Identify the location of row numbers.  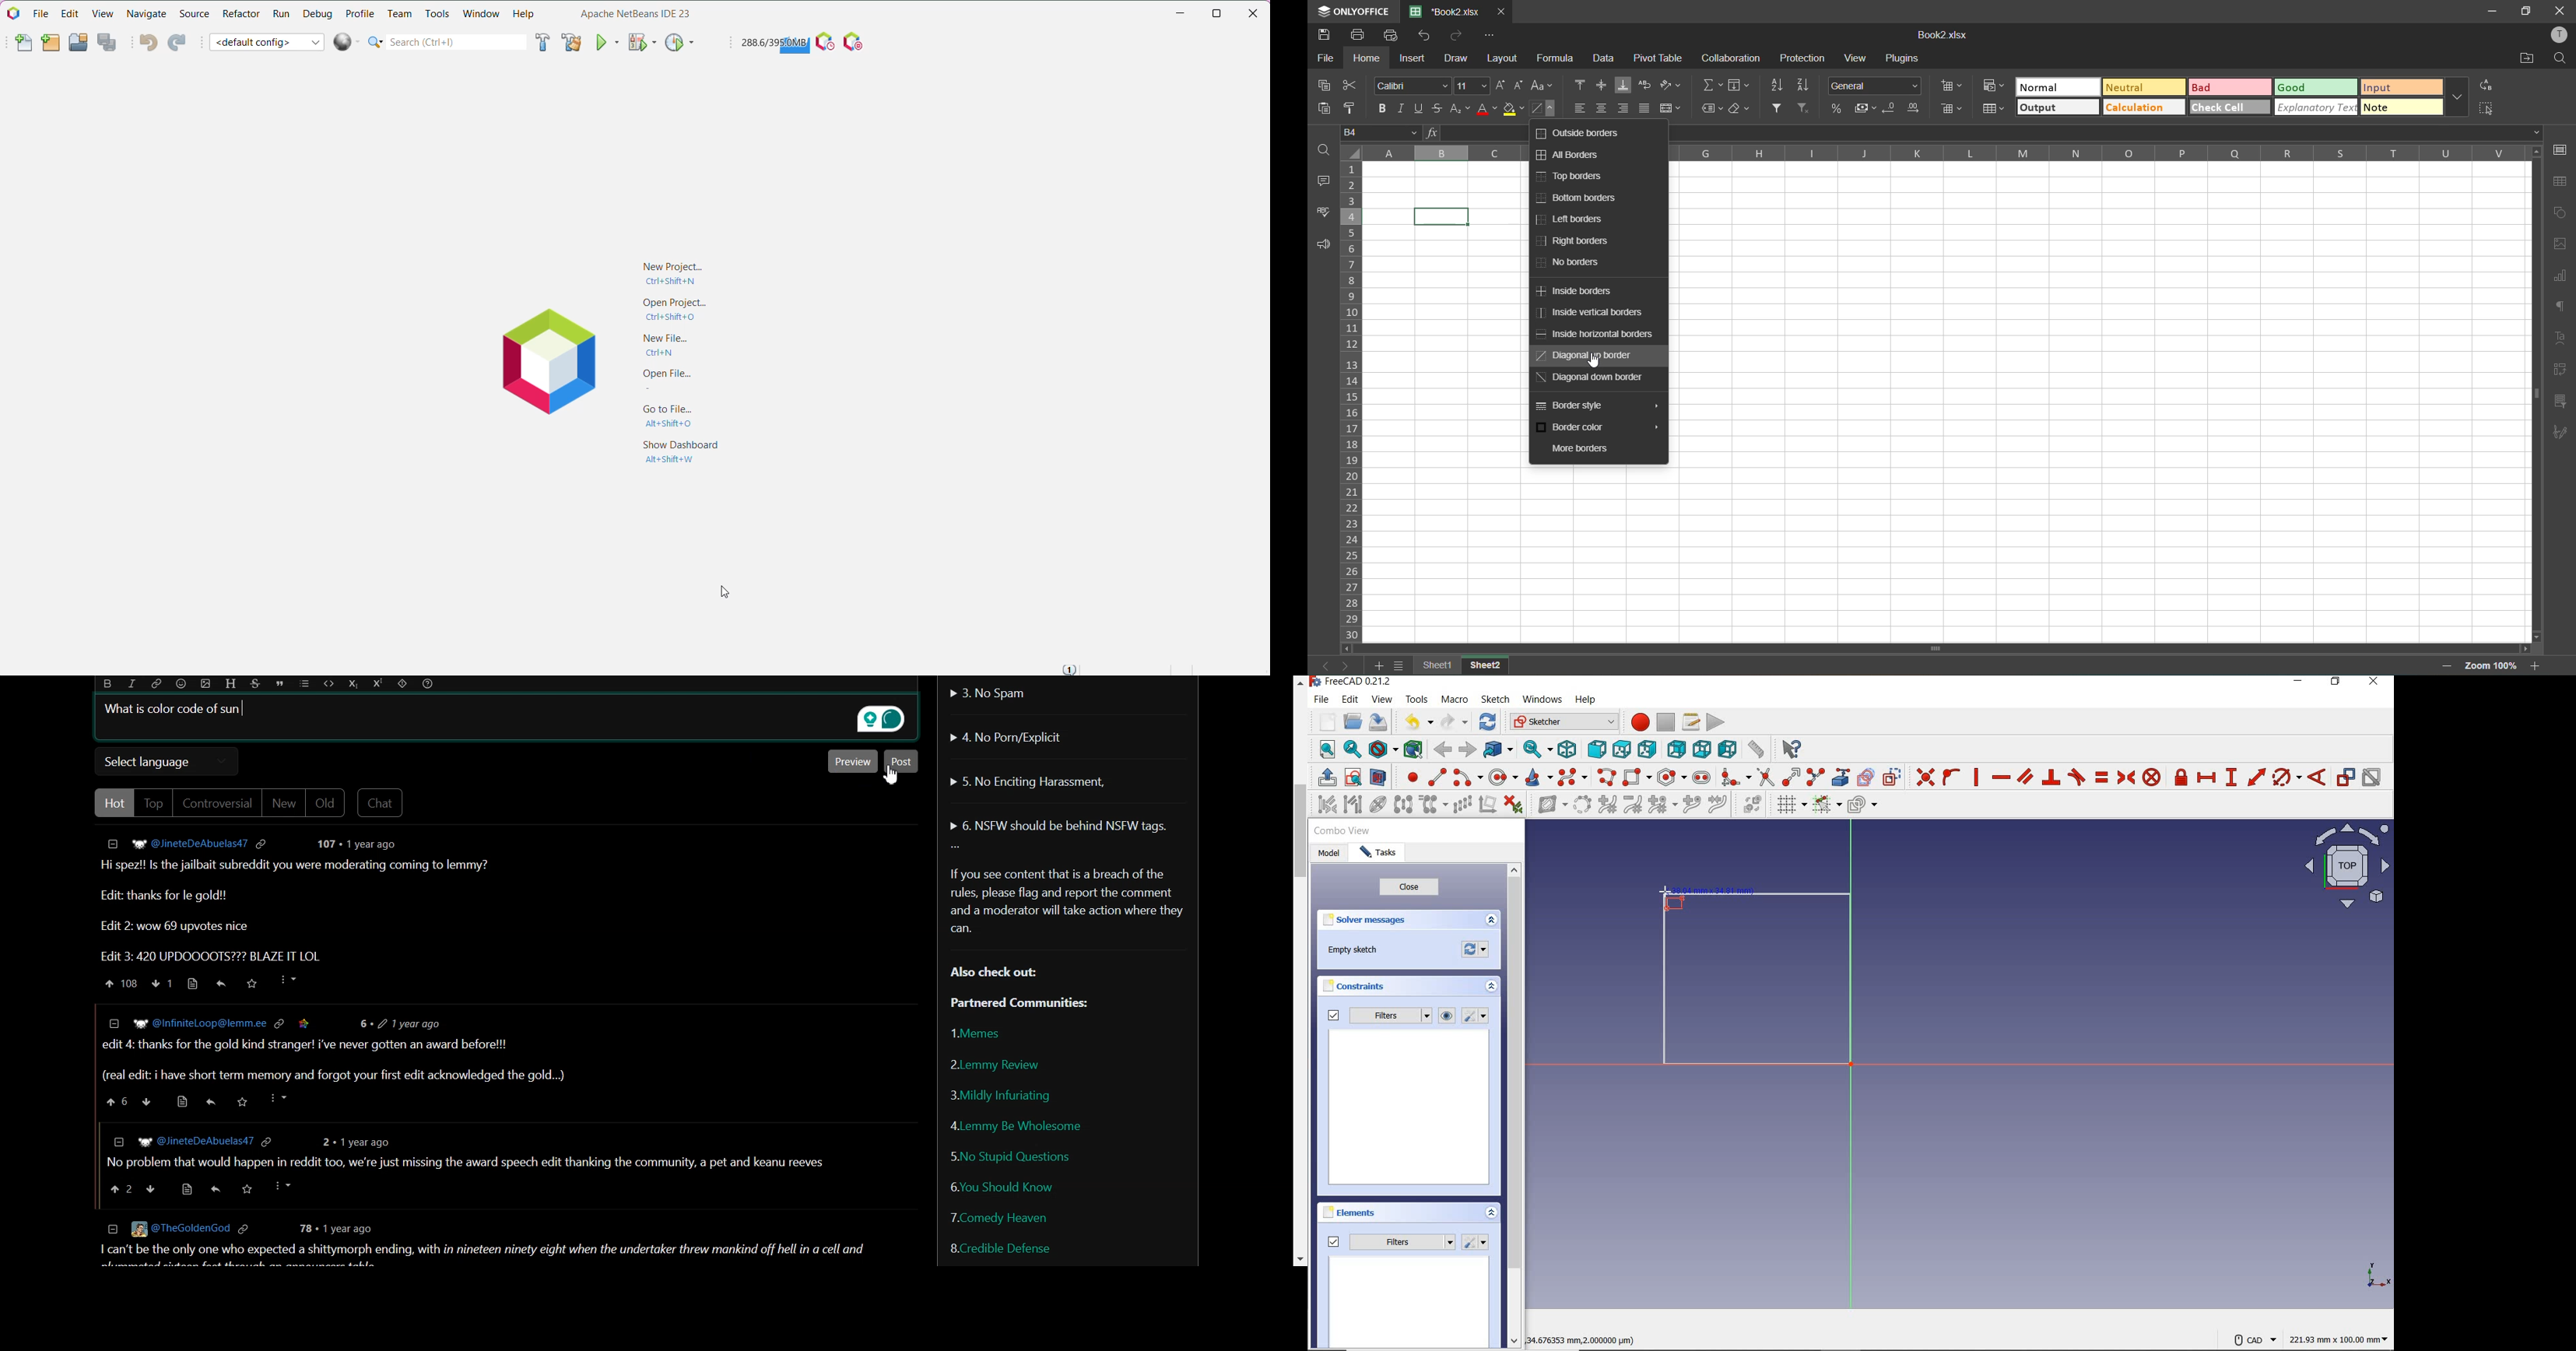
(1355, 399).